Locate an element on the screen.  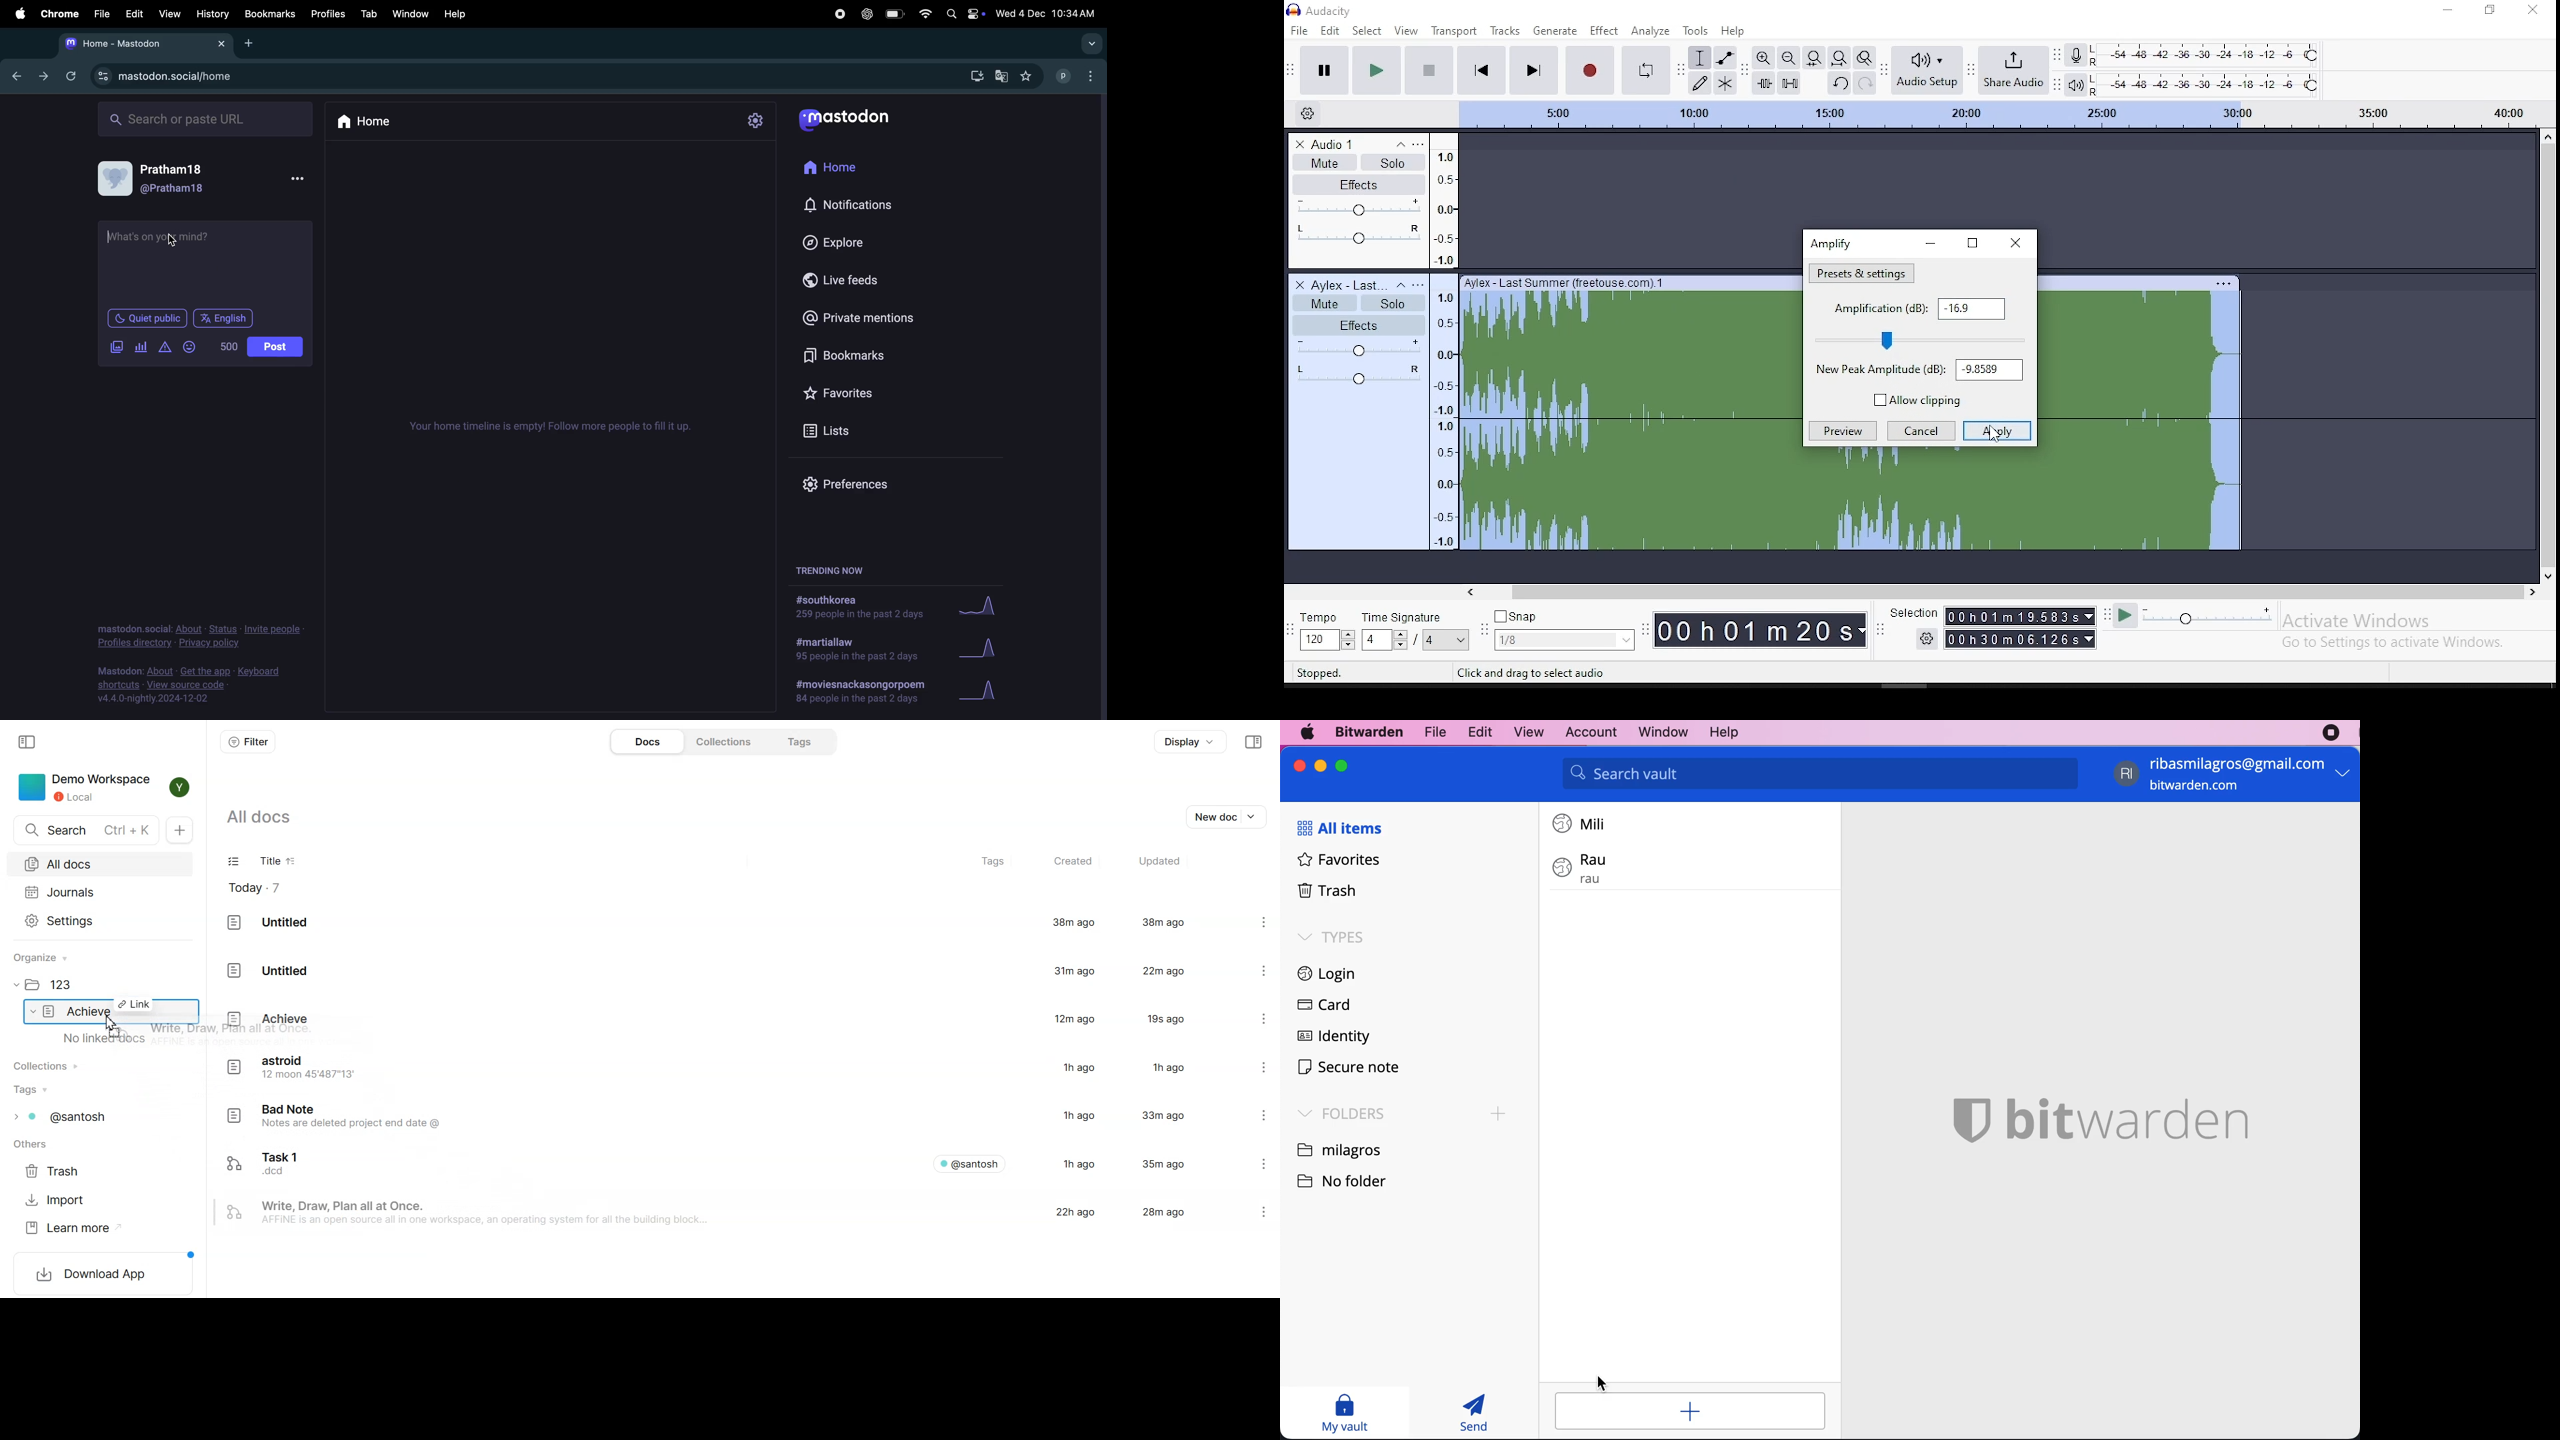
my vault is located at coordinates (1344, 1413).